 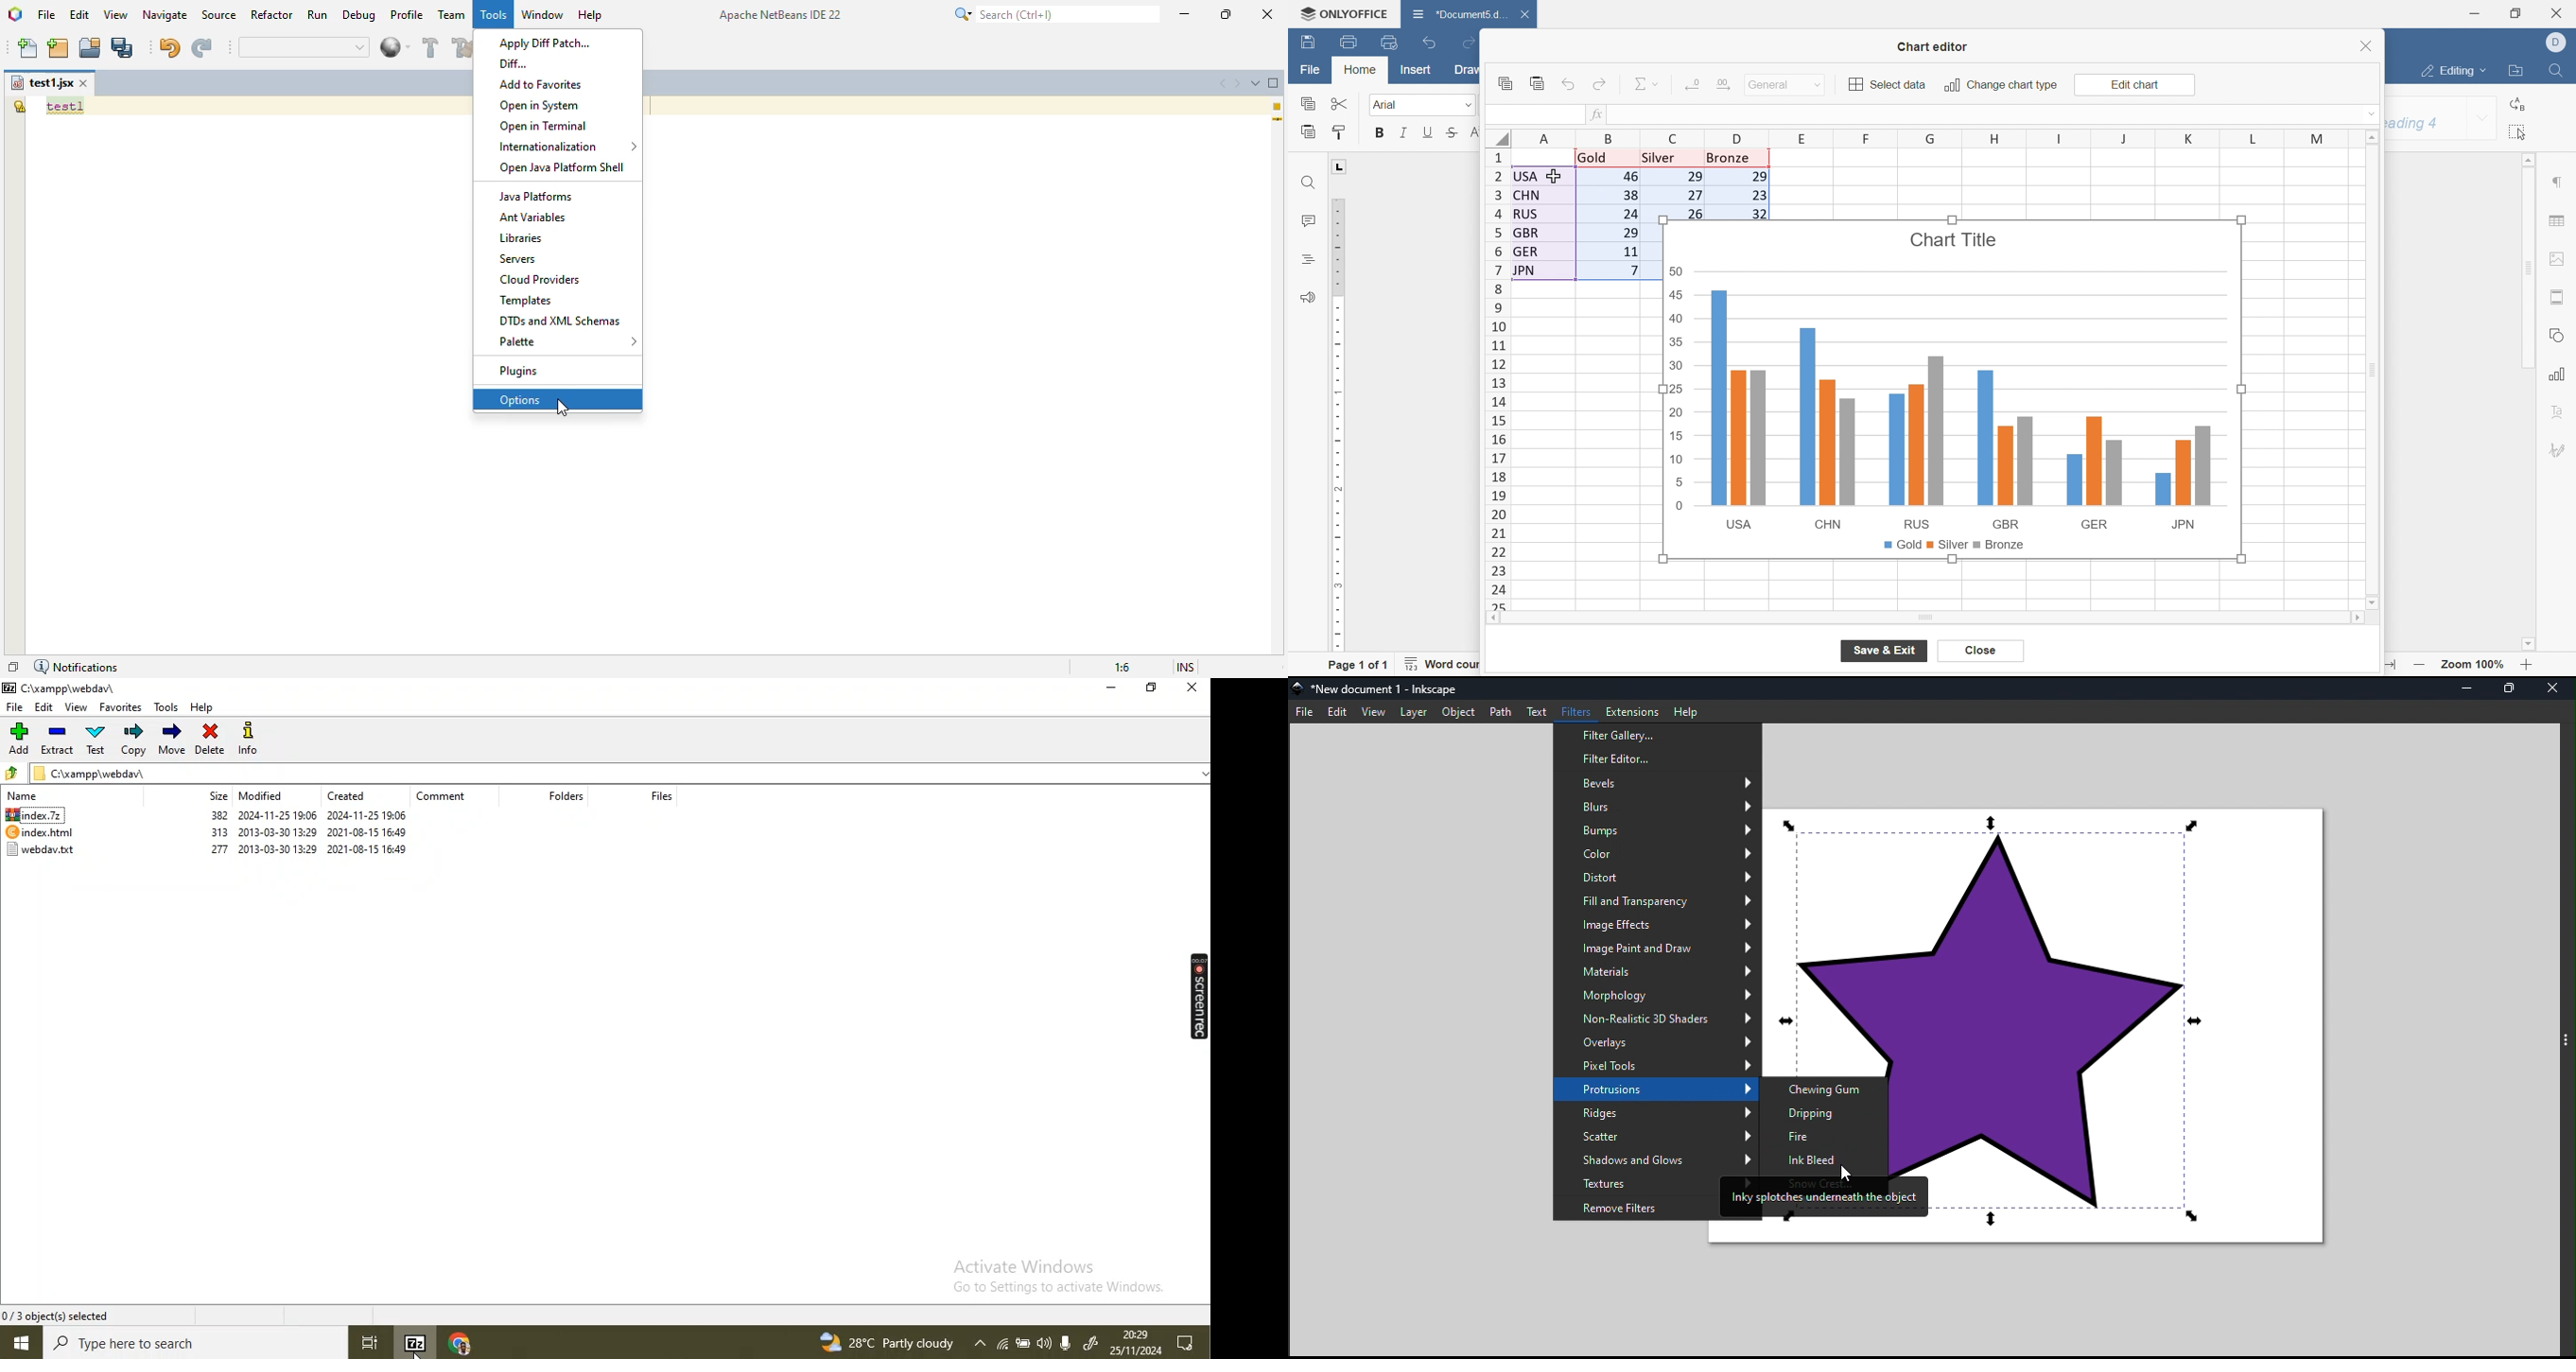 What do you see at coordinates (1600, 84) in the screenshot?
I see `redo` at bounding box center [1600, 84].